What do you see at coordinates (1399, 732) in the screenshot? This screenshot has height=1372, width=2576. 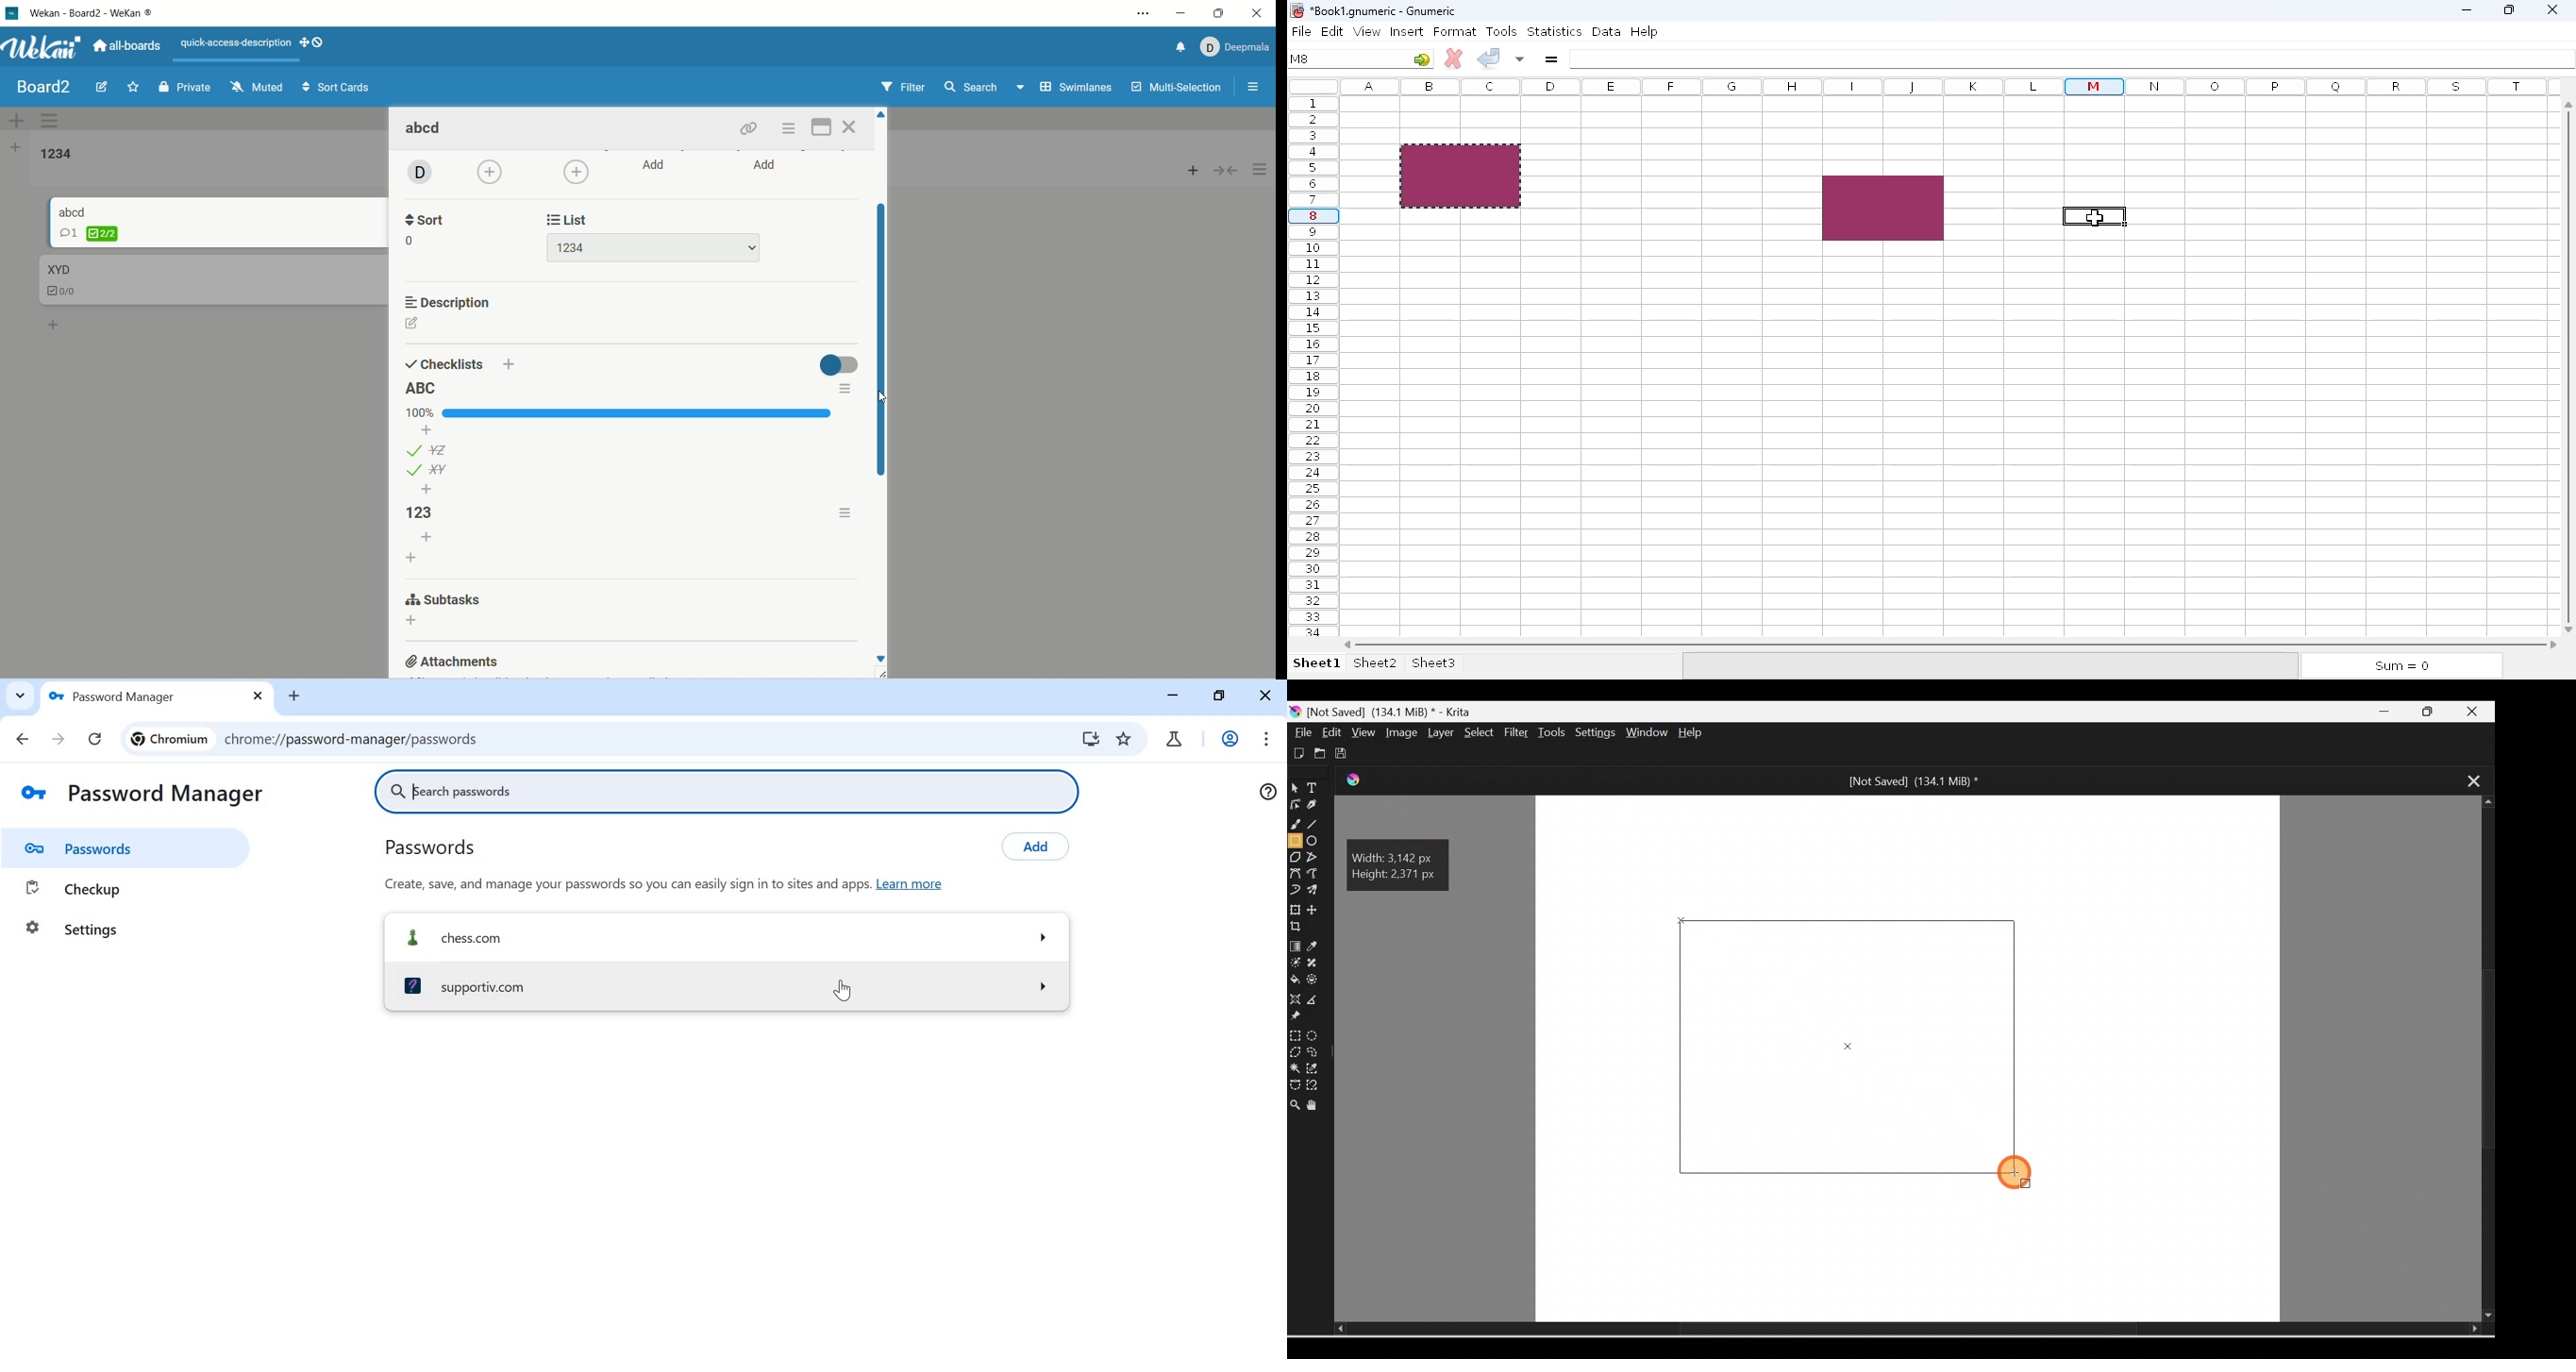 I see `Image` at bounding box center [1399, 732].